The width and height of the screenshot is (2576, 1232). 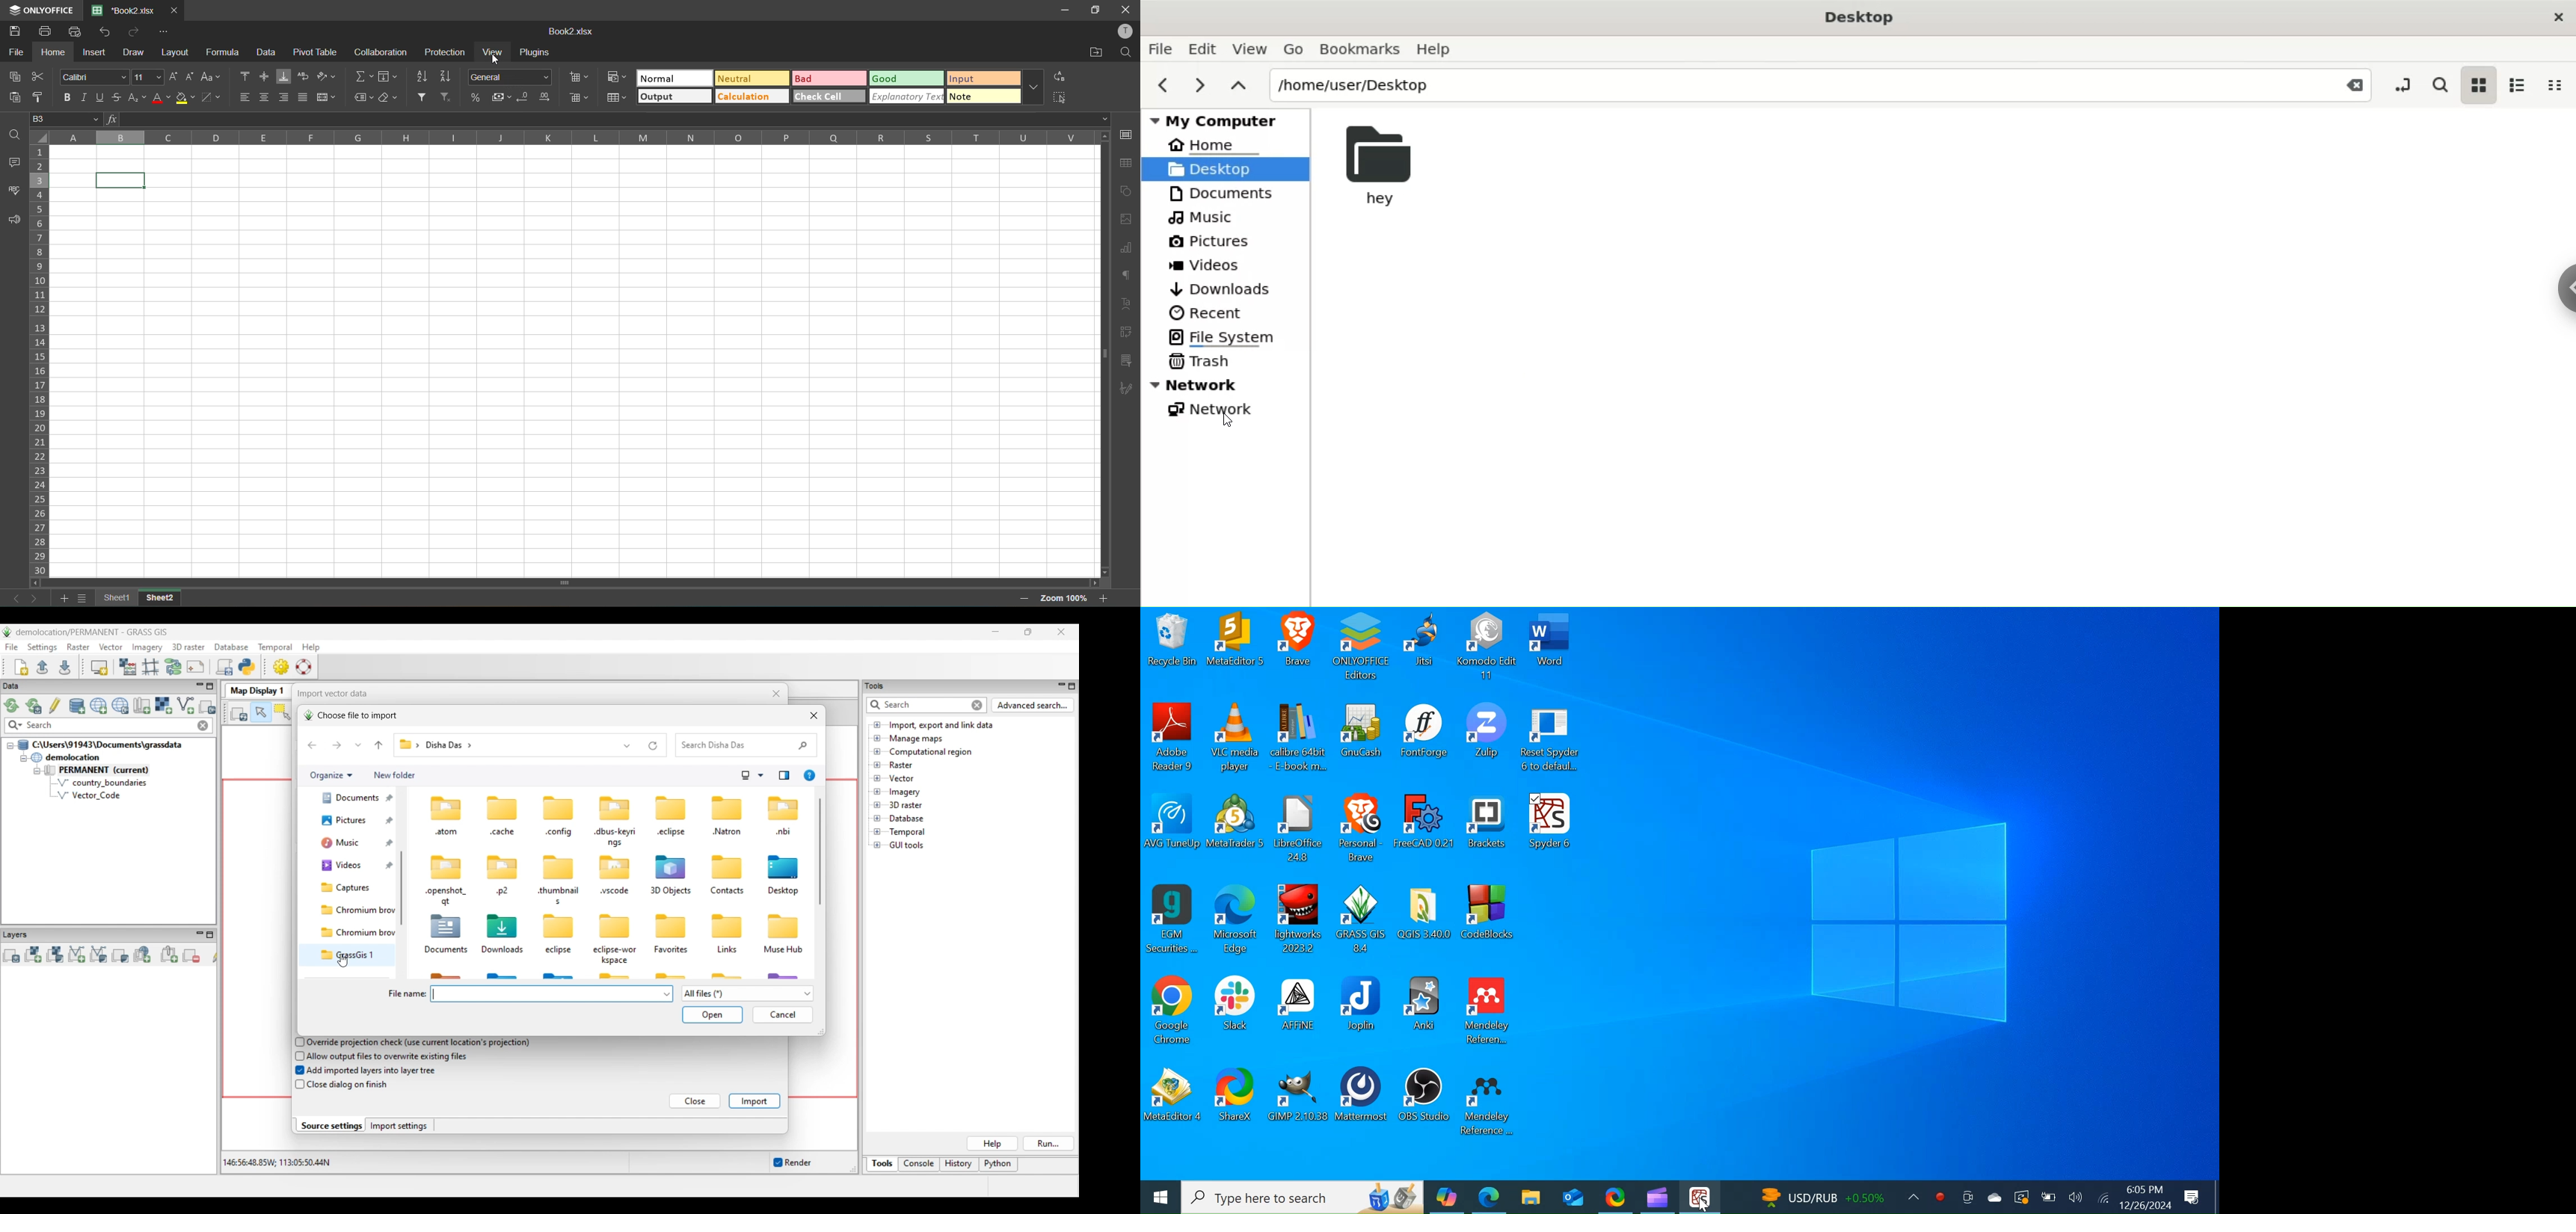 I want to click on normal, so click(x=675, y=78).